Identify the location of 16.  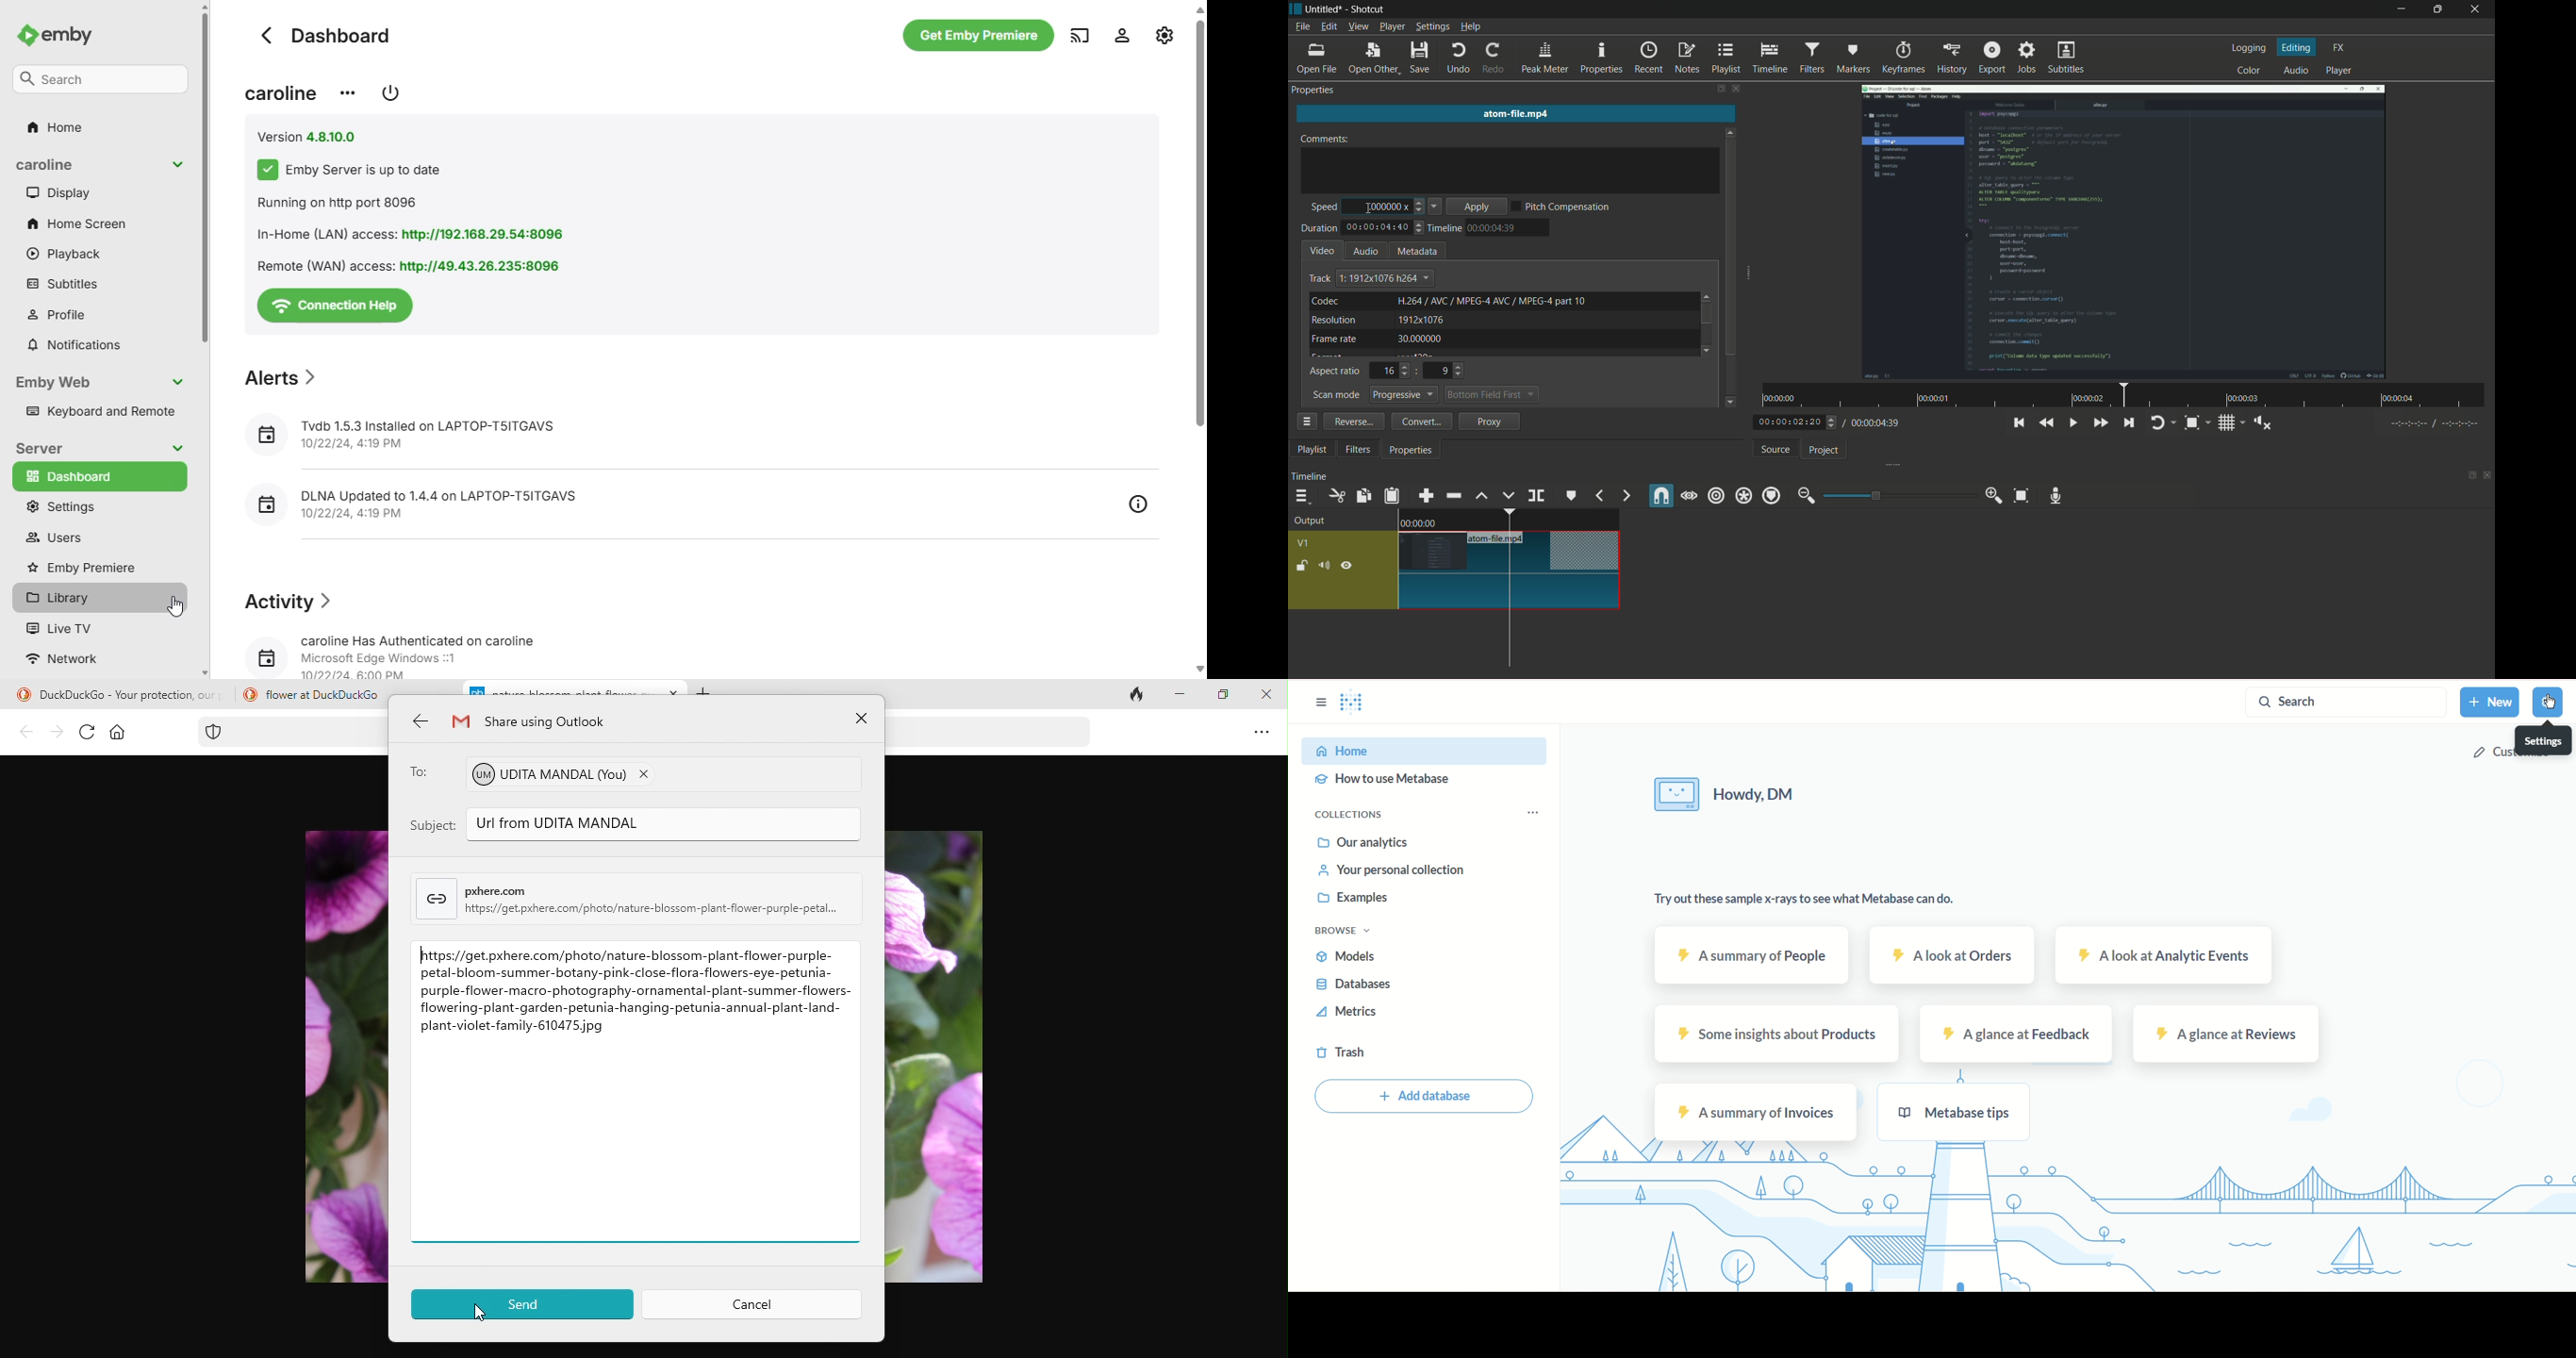
(1389, 372).